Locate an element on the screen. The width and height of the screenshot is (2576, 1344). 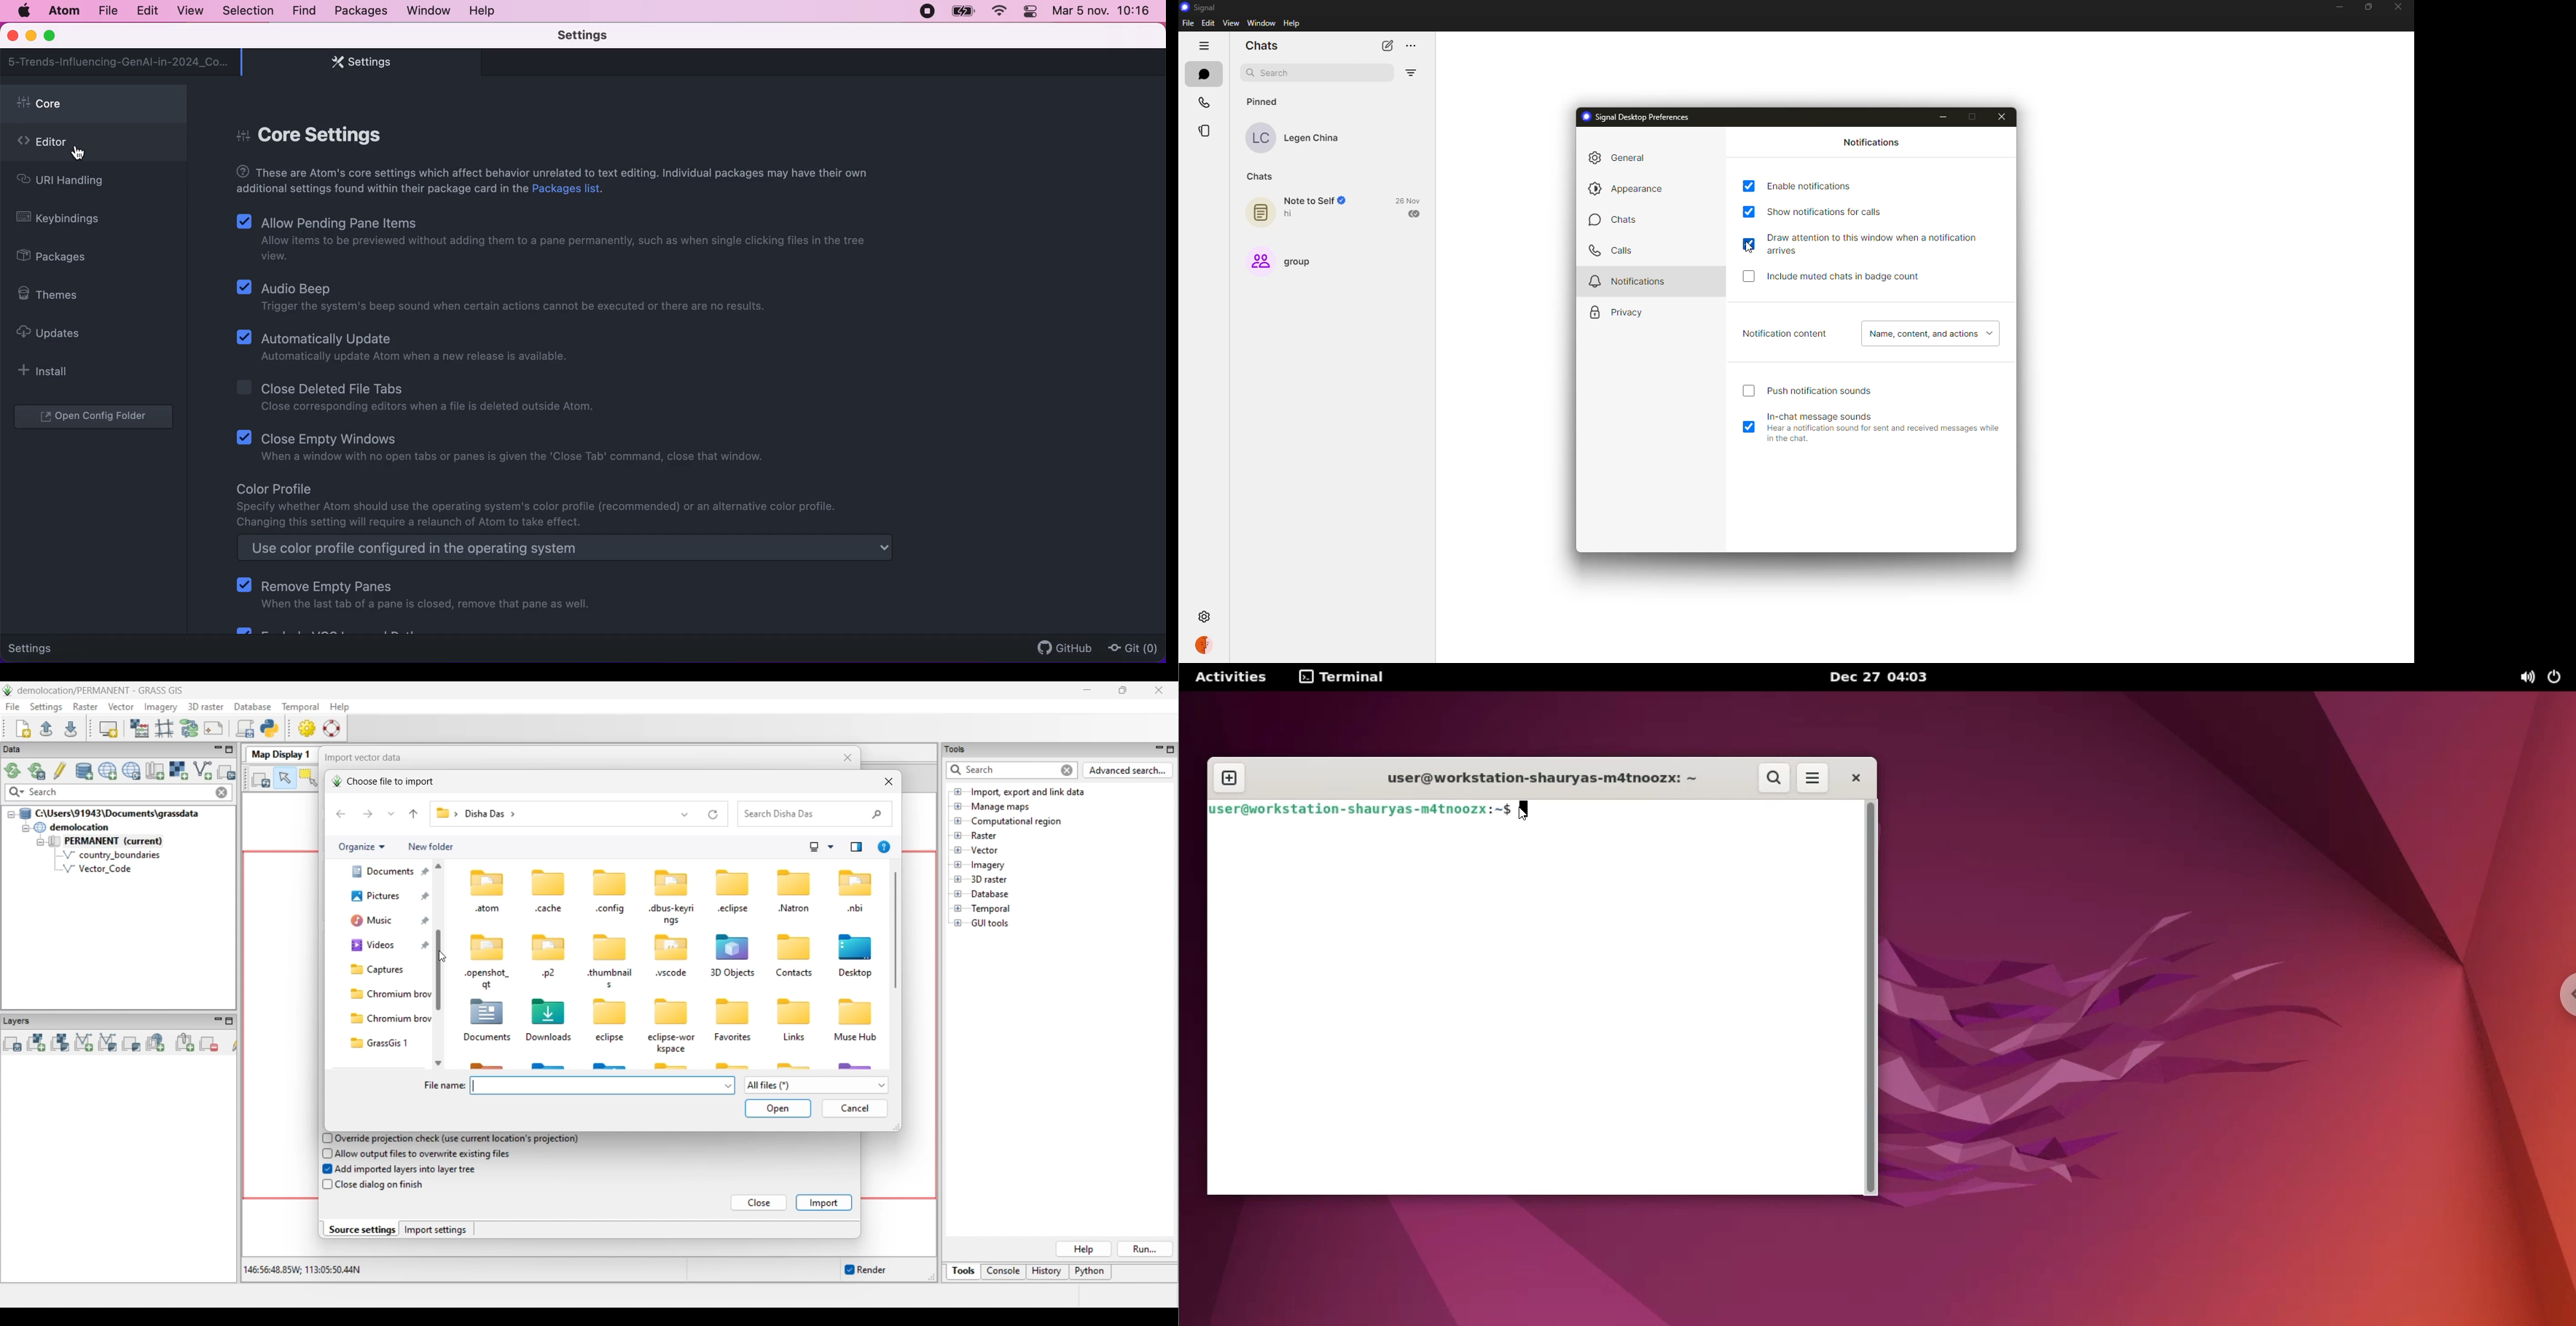
notifications is located at coordinates (1874, 144).